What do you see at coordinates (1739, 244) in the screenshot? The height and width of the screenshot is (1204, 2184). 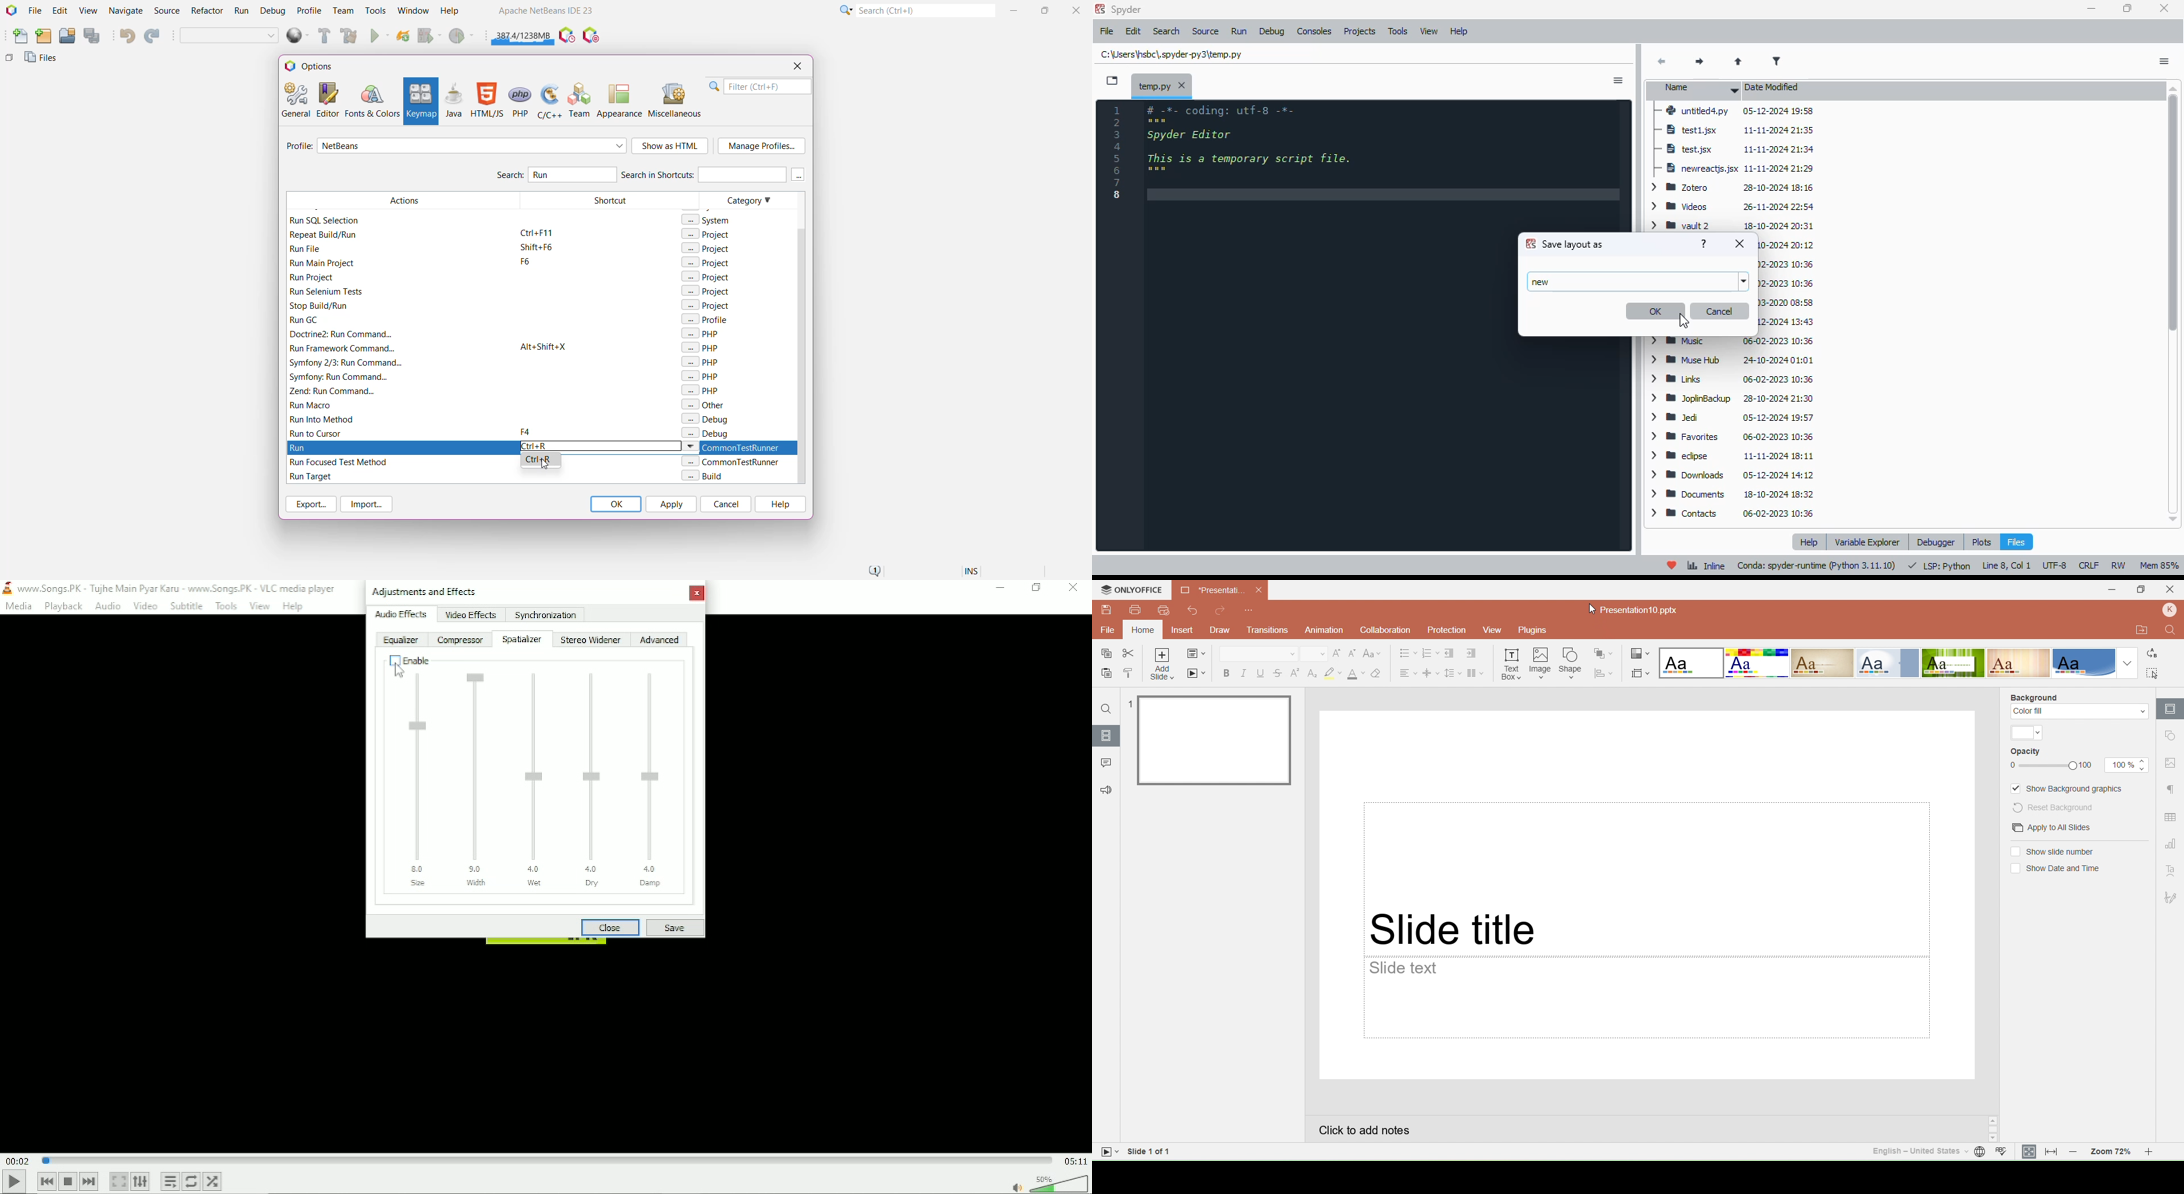 I see `close` at bounding box center [1739, 244].